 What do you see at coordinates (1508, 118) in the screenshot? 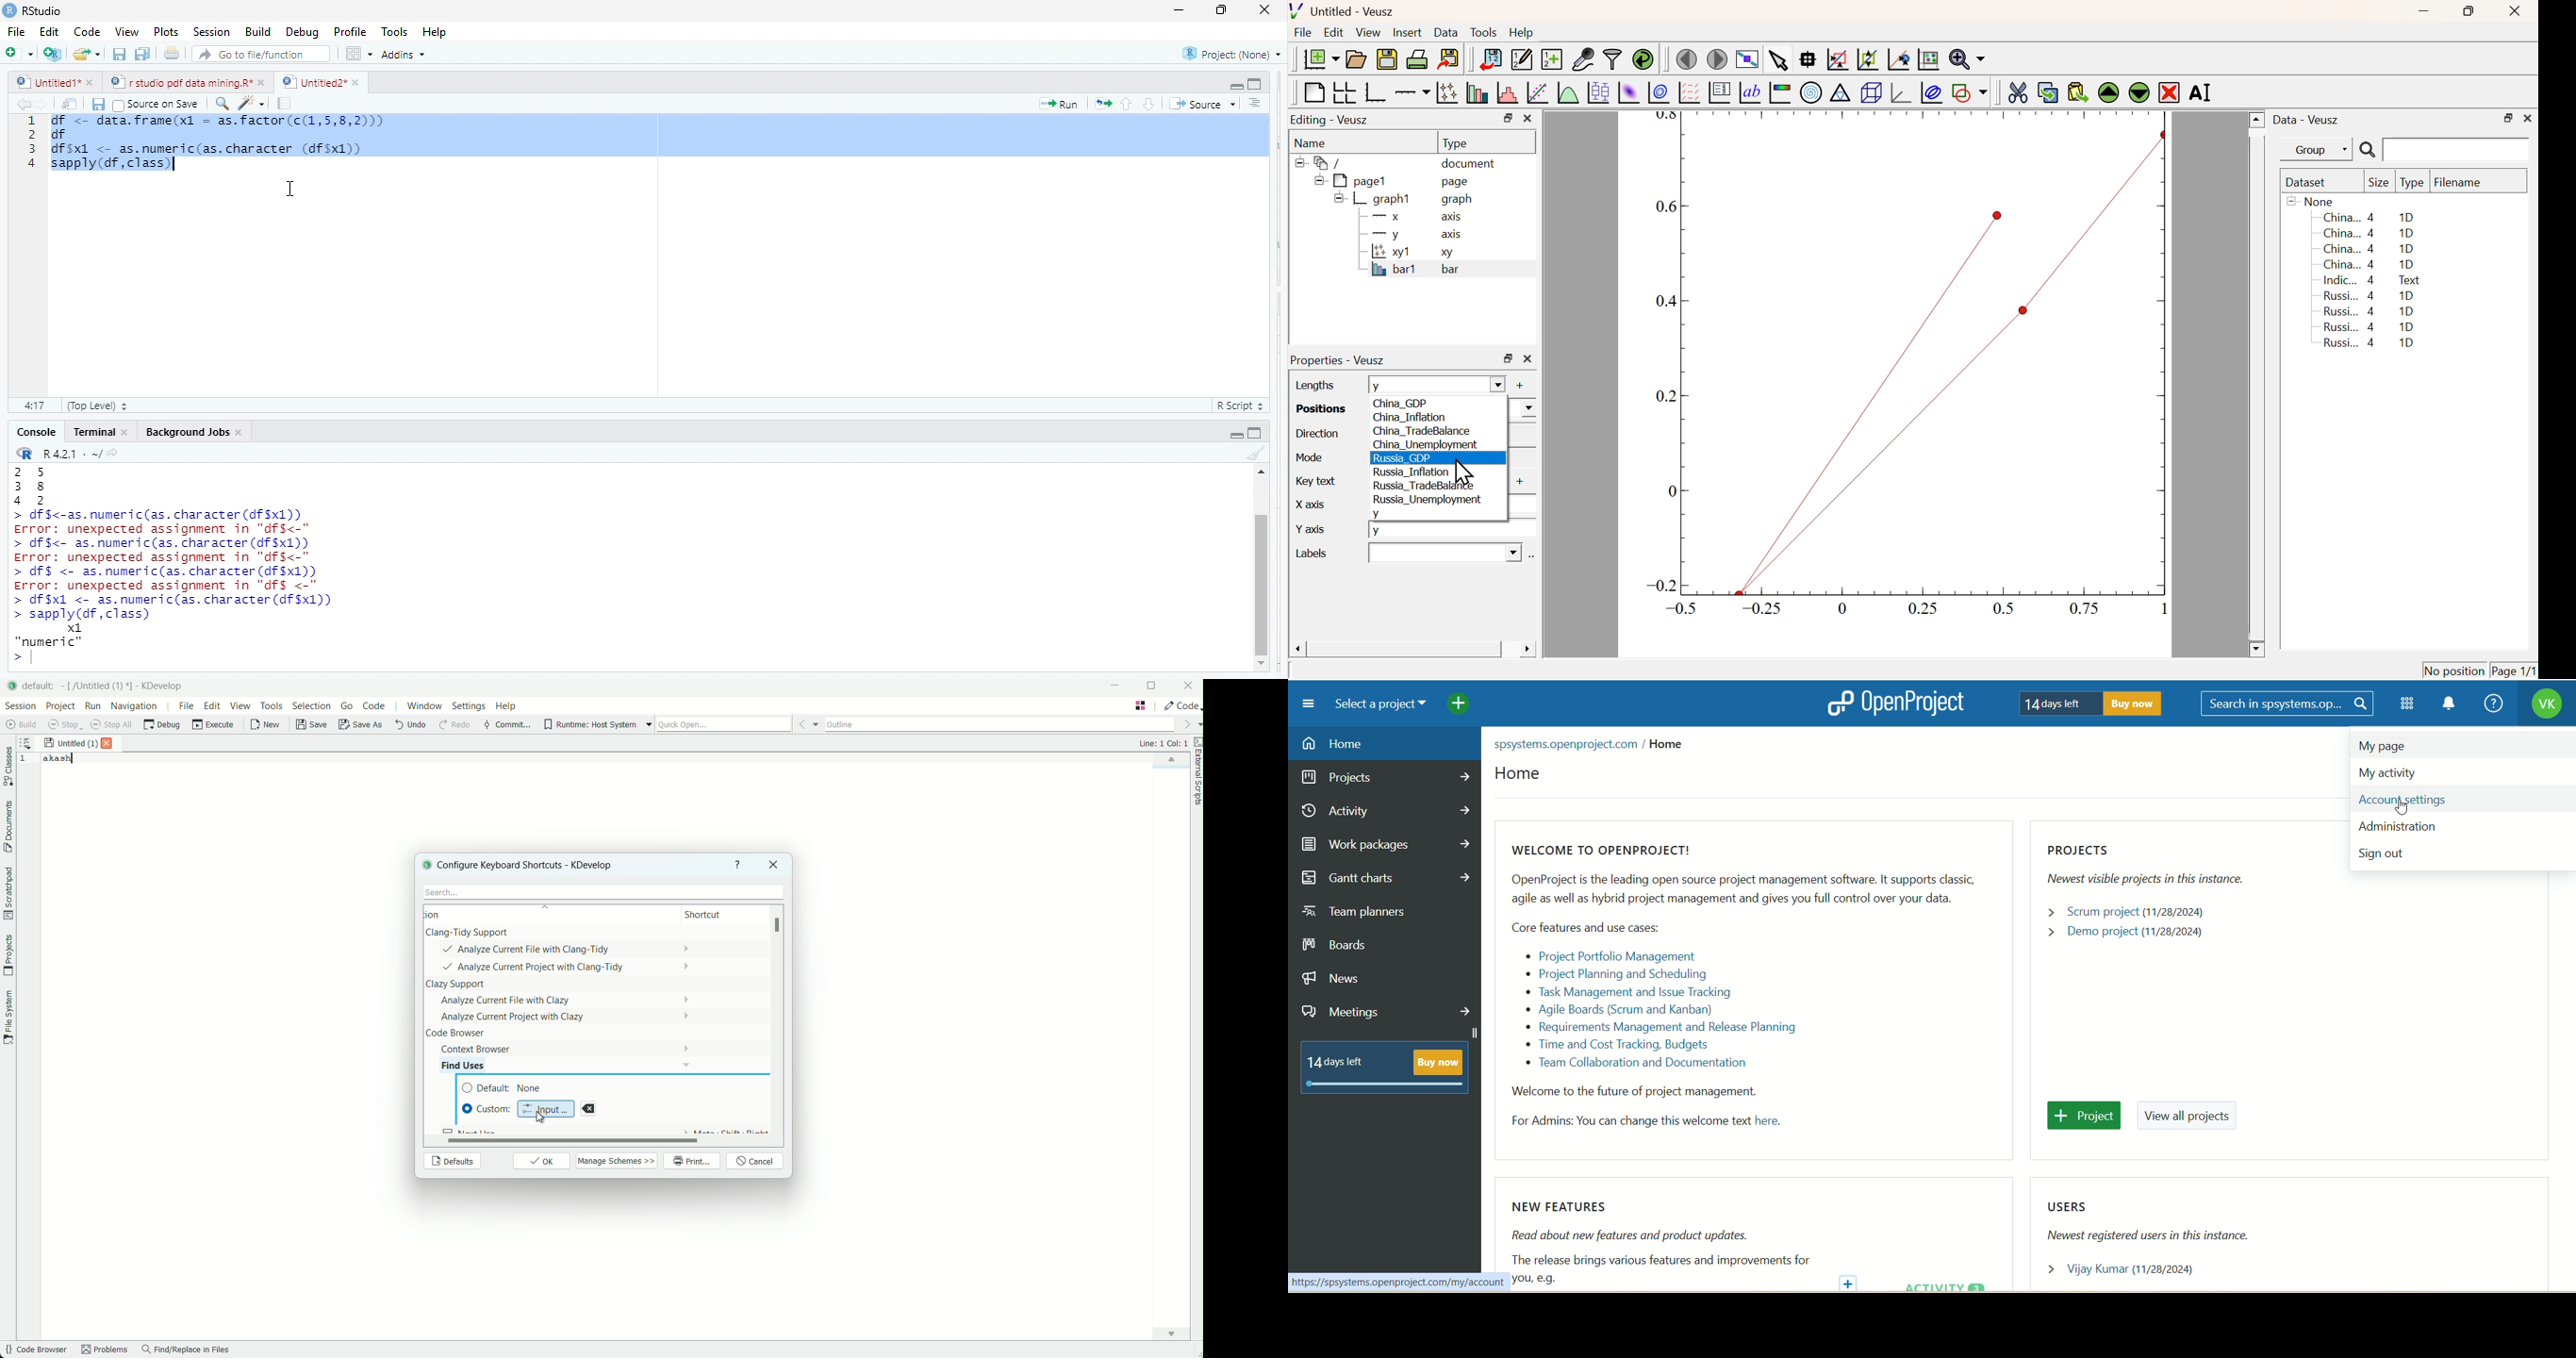
I see `Restore Down` at bounding box center [1508, 118].